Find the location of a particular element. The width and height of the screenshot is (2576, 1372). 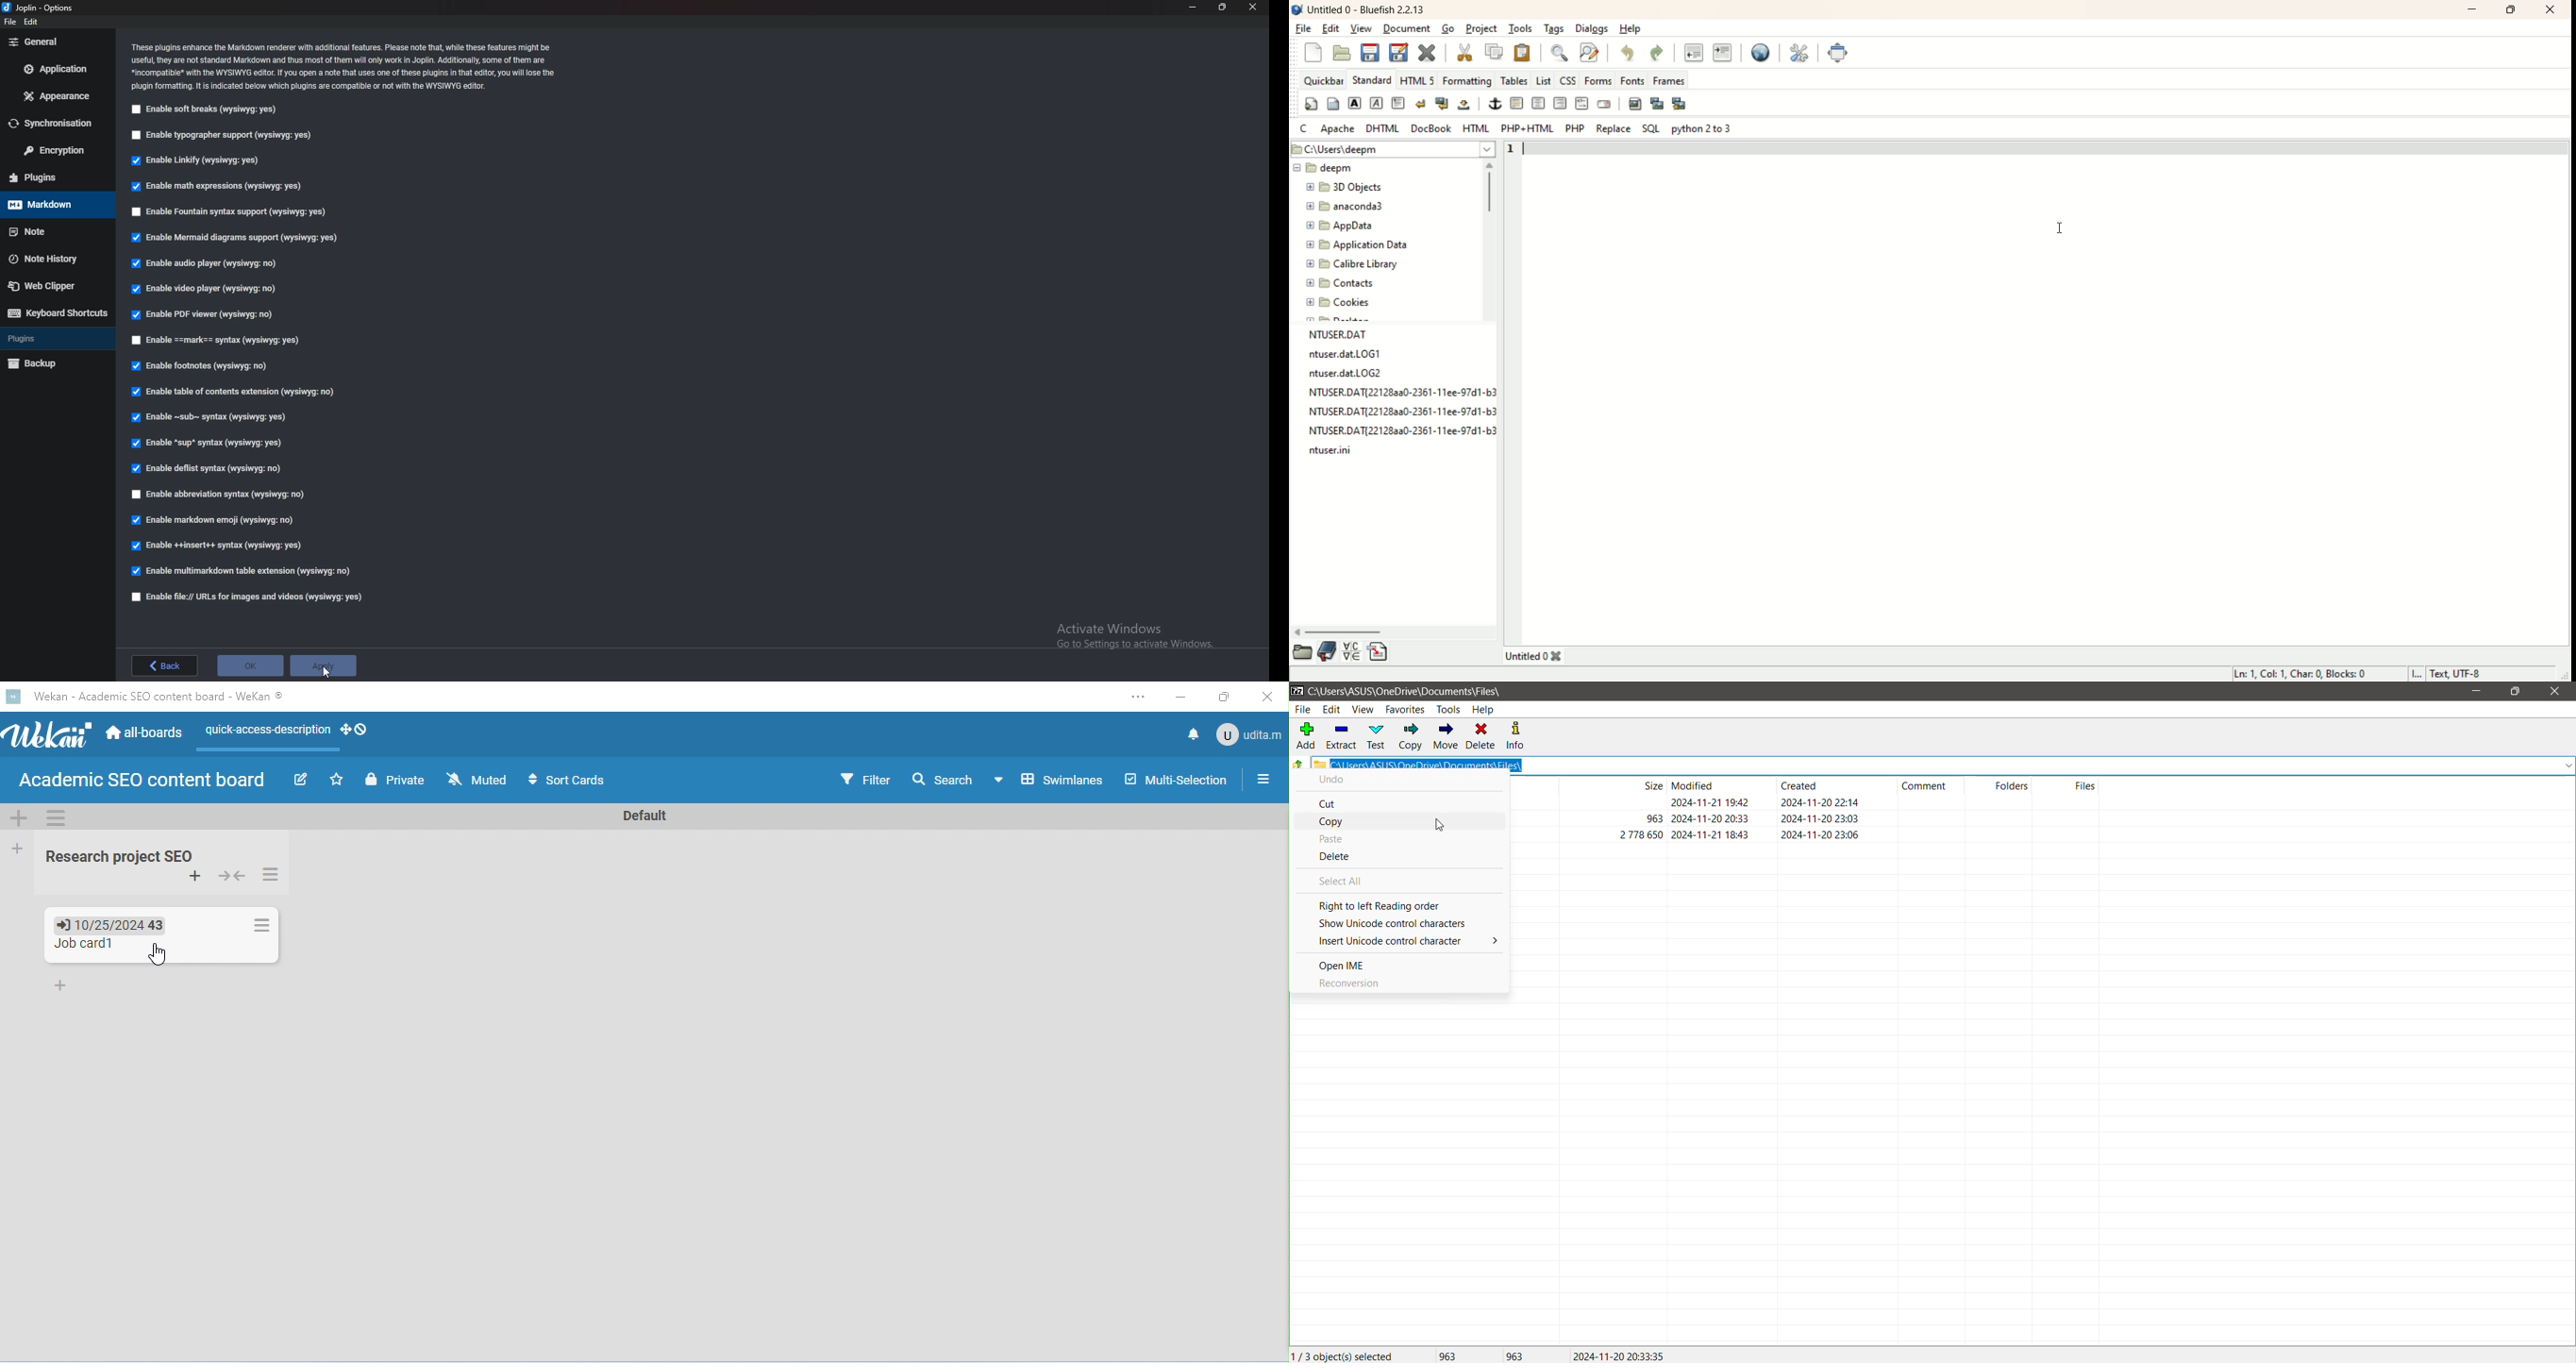

card name: Job card1 is located at coordinates (87, 944).